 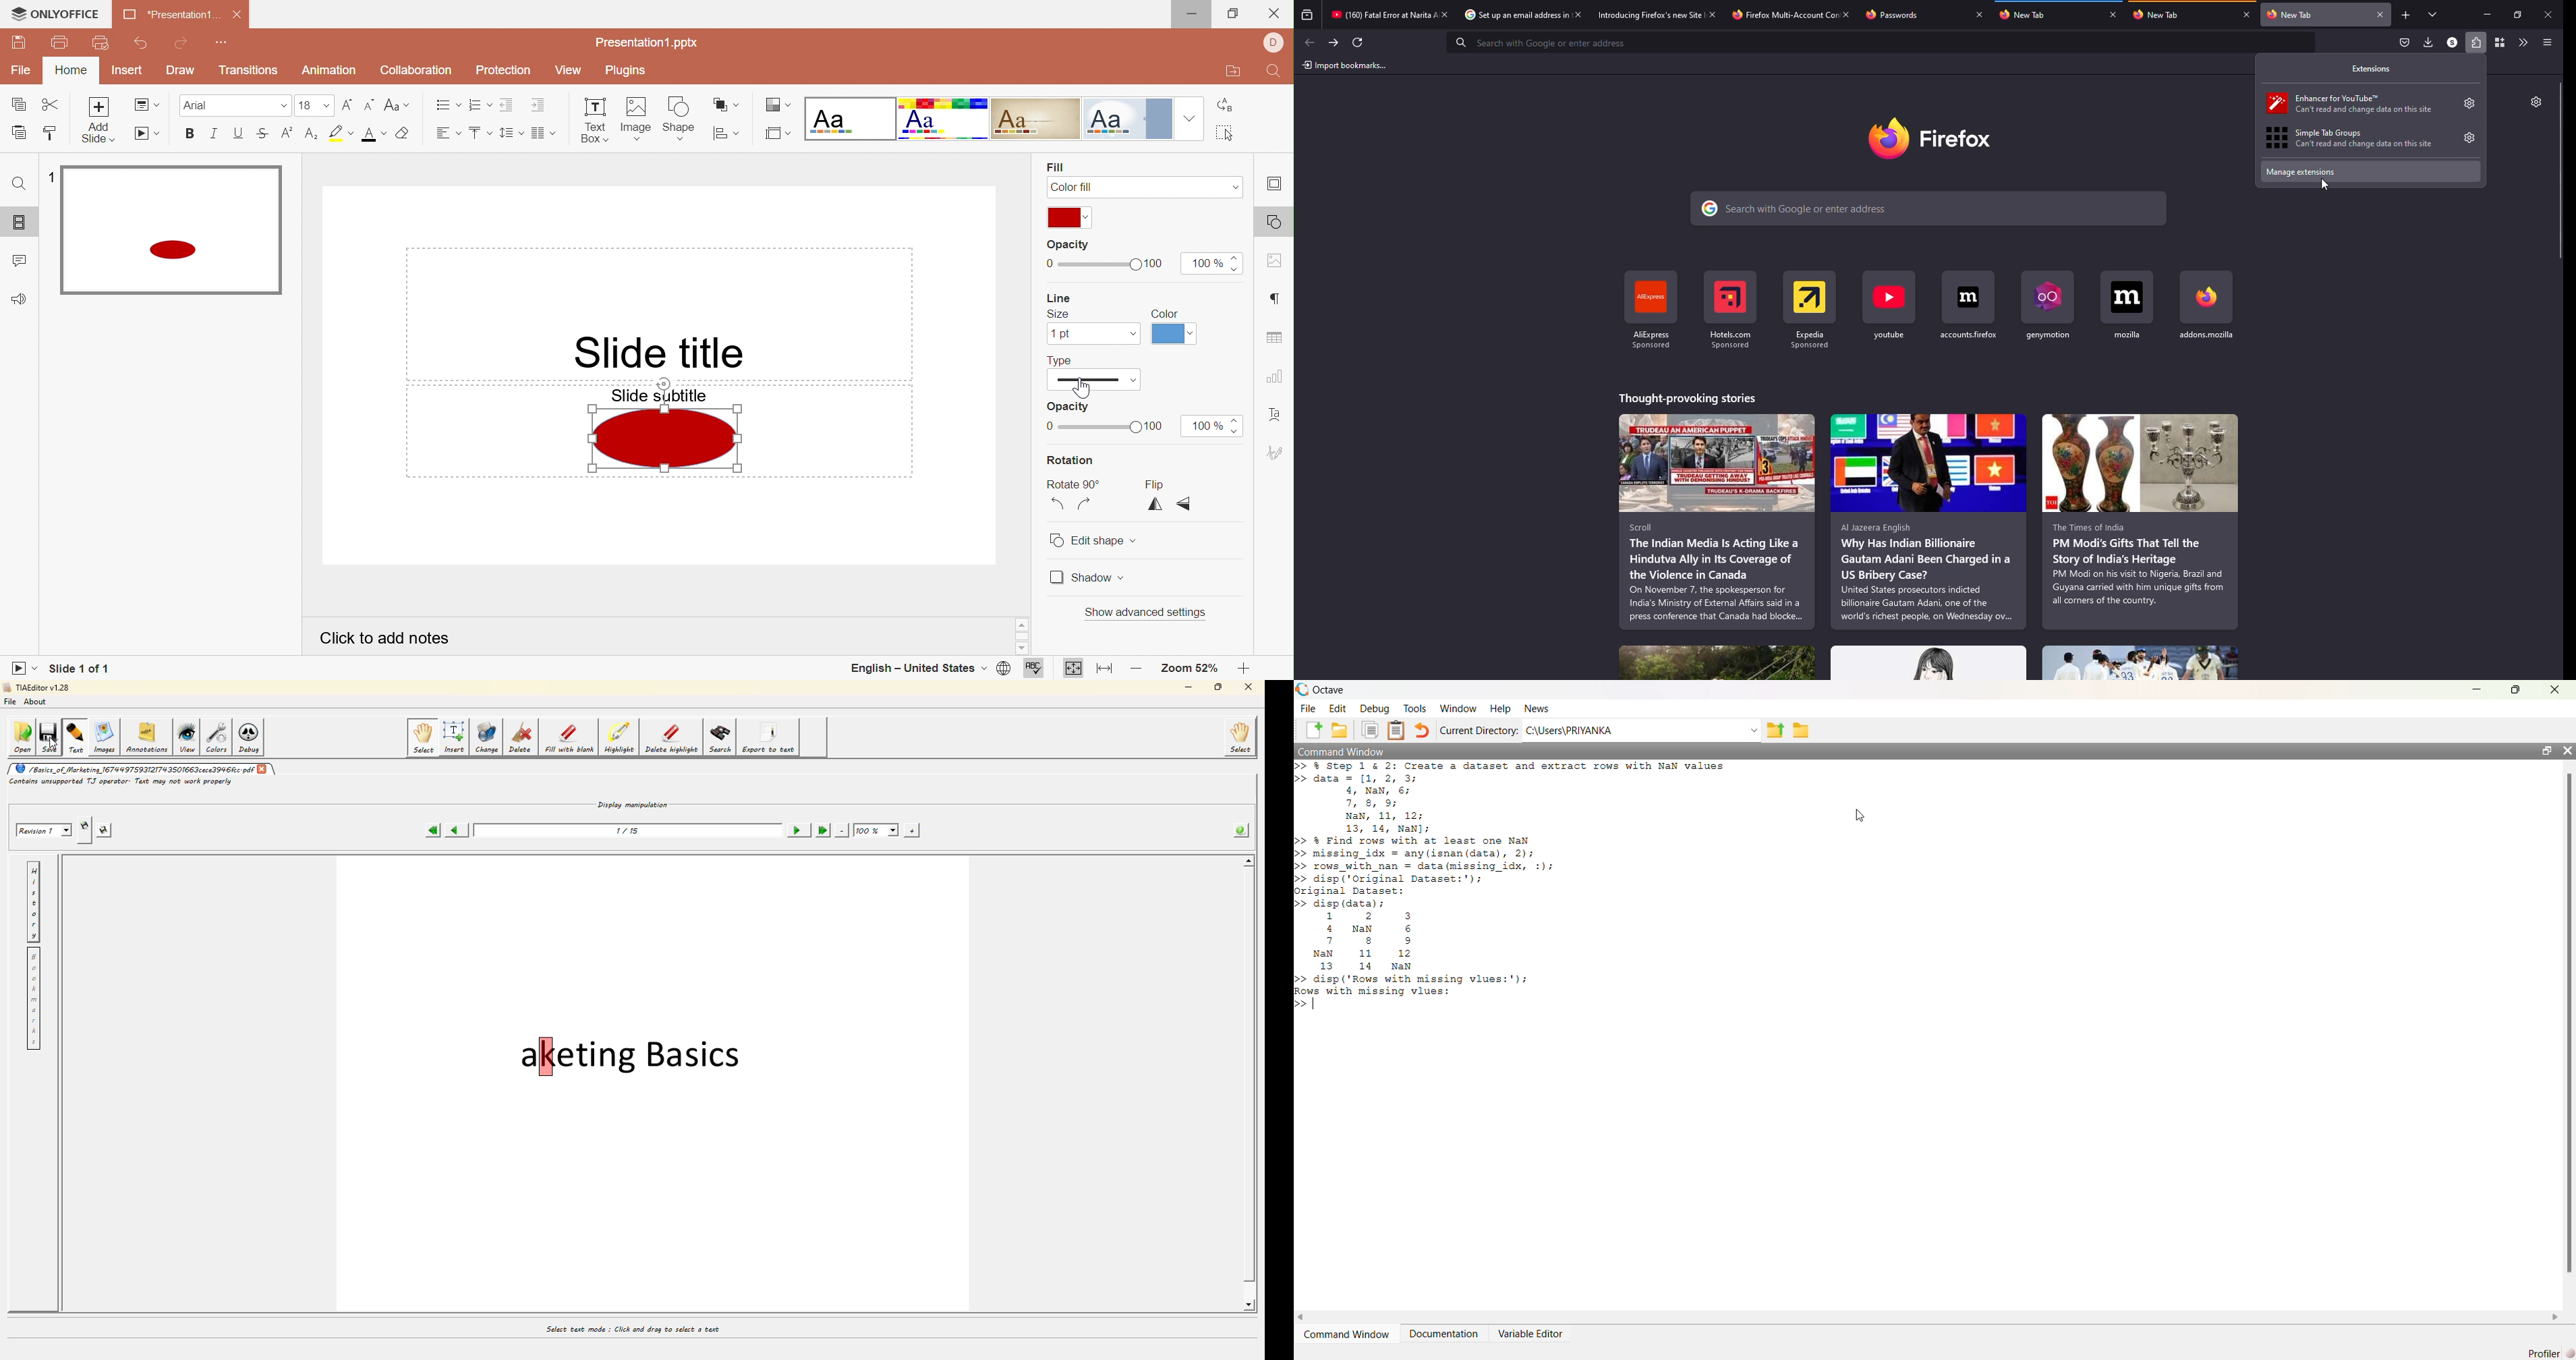 I want to click on 0, so click(x=1050, y=426).